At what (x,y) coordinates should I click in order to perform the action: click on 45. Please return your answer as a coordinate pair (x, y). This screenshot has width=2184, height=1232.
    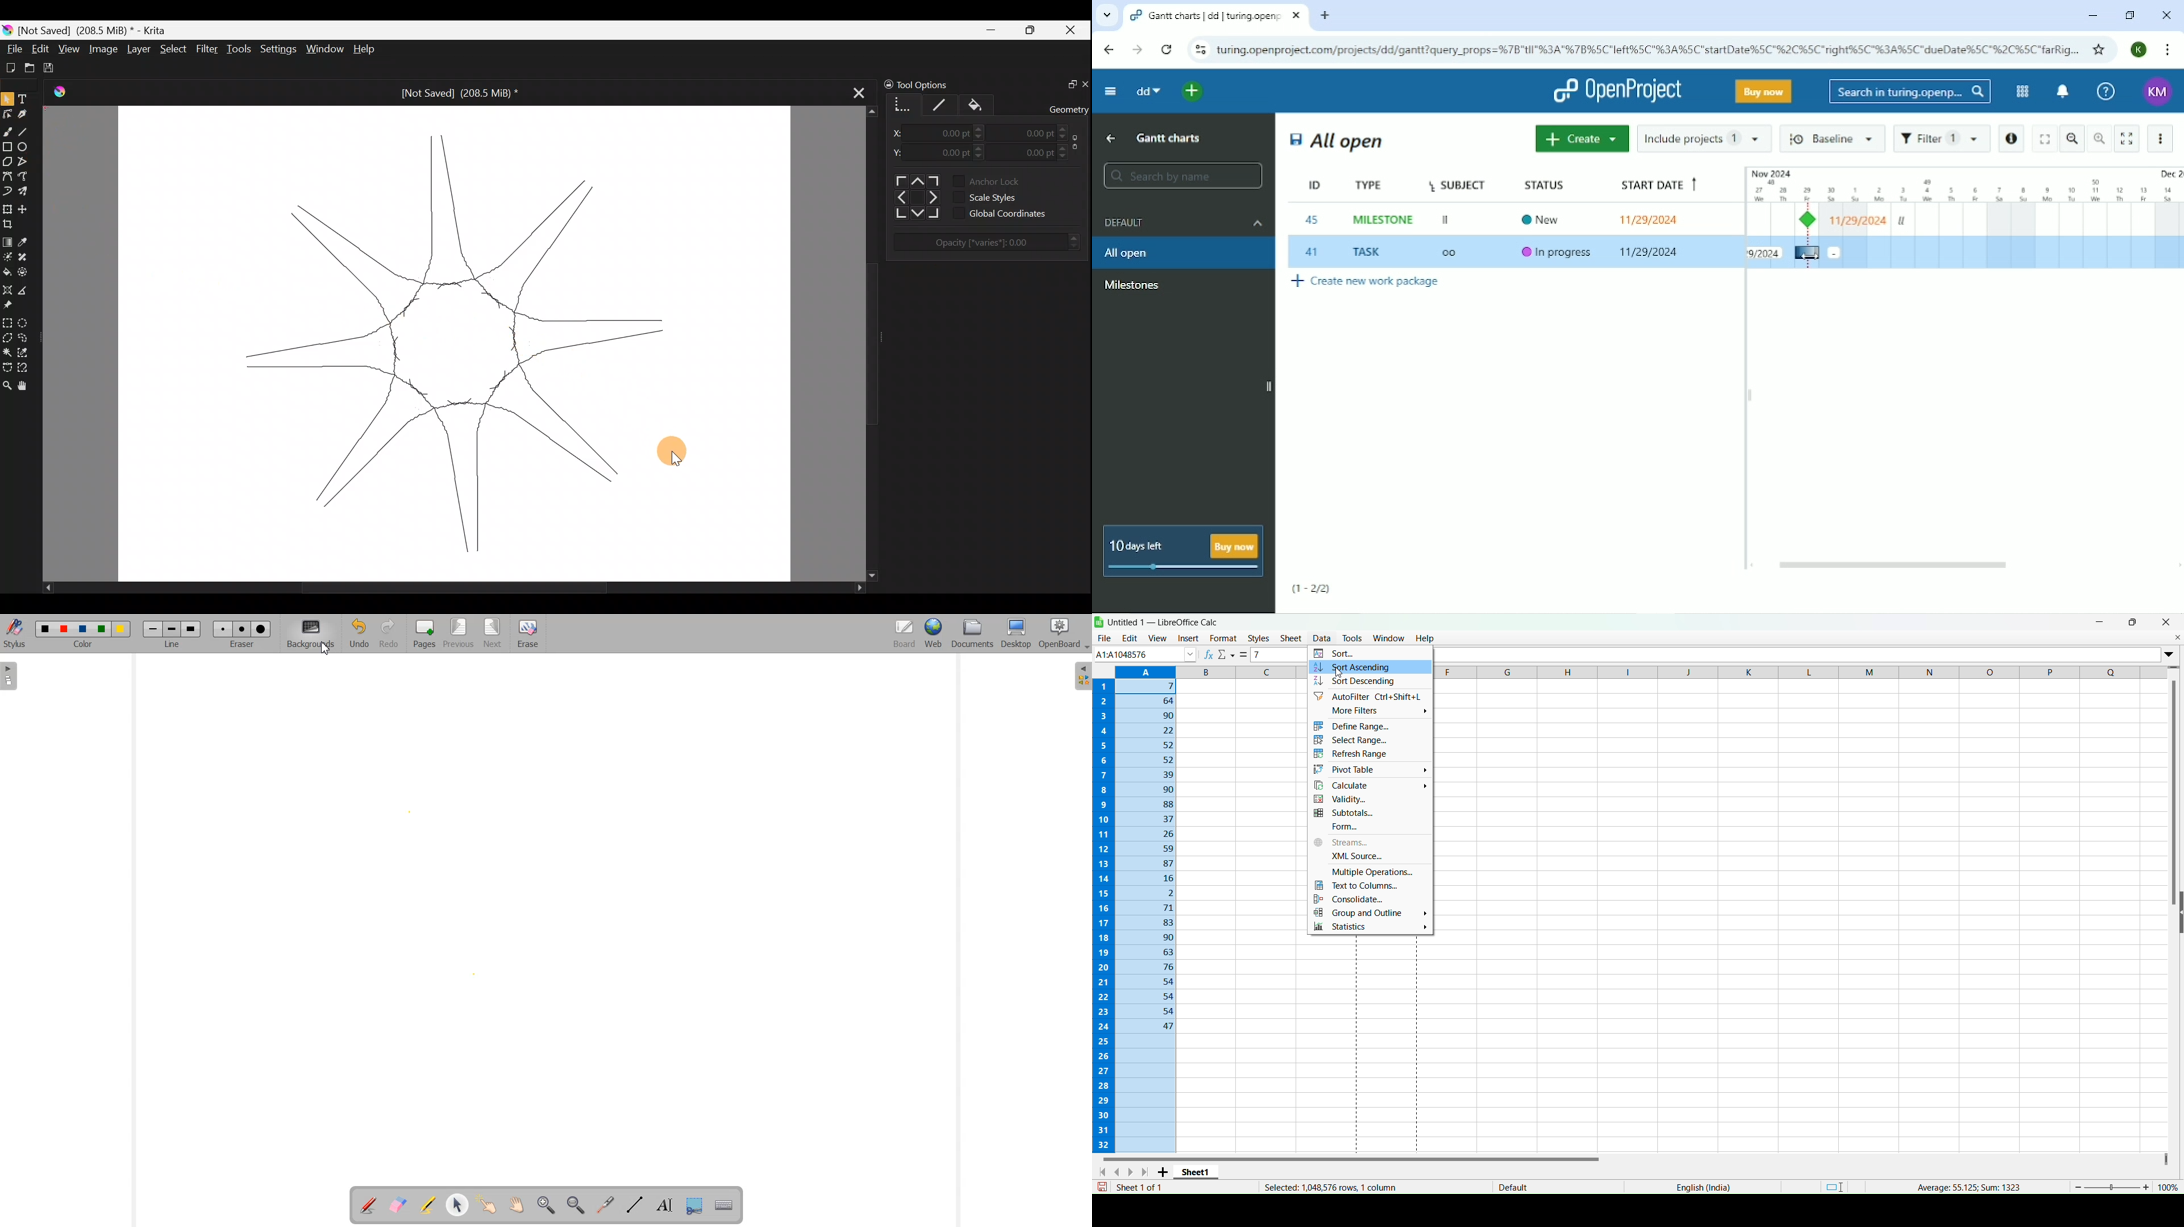
    Looking at the image, I should click on (1313, 220).